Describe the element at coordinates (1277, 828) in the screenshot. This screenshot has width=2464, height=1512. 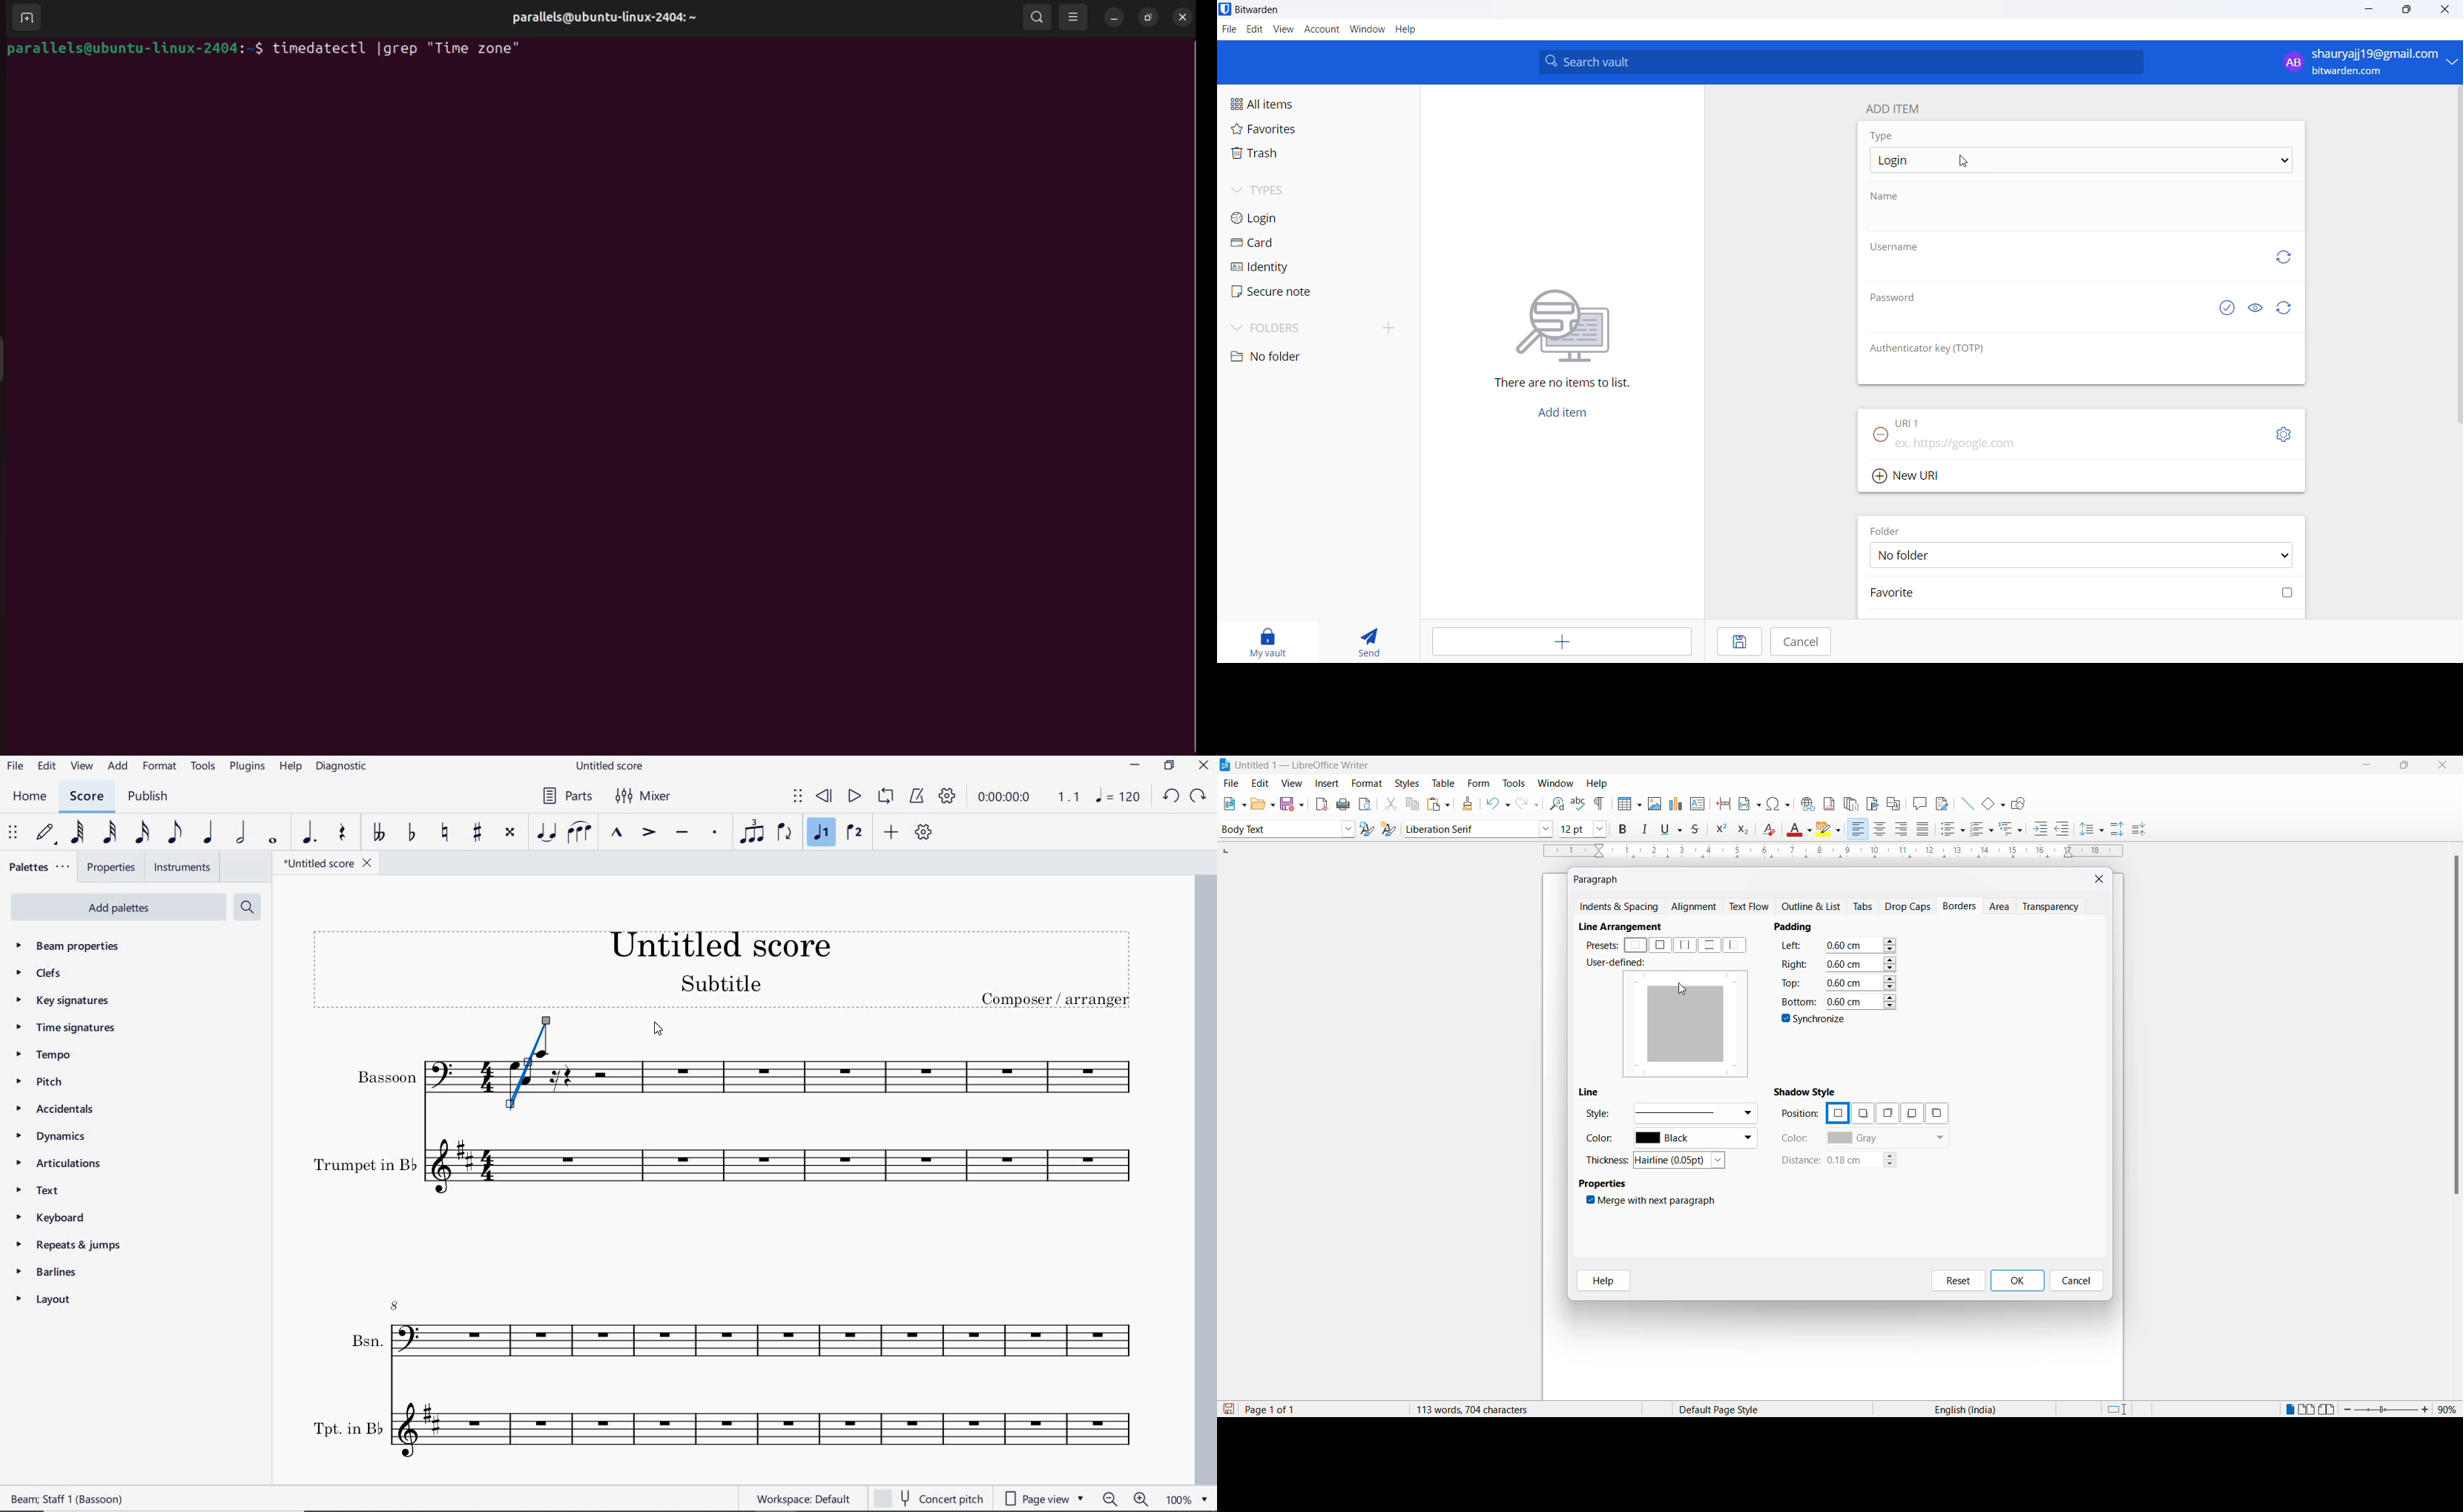
I see `style` at that location.